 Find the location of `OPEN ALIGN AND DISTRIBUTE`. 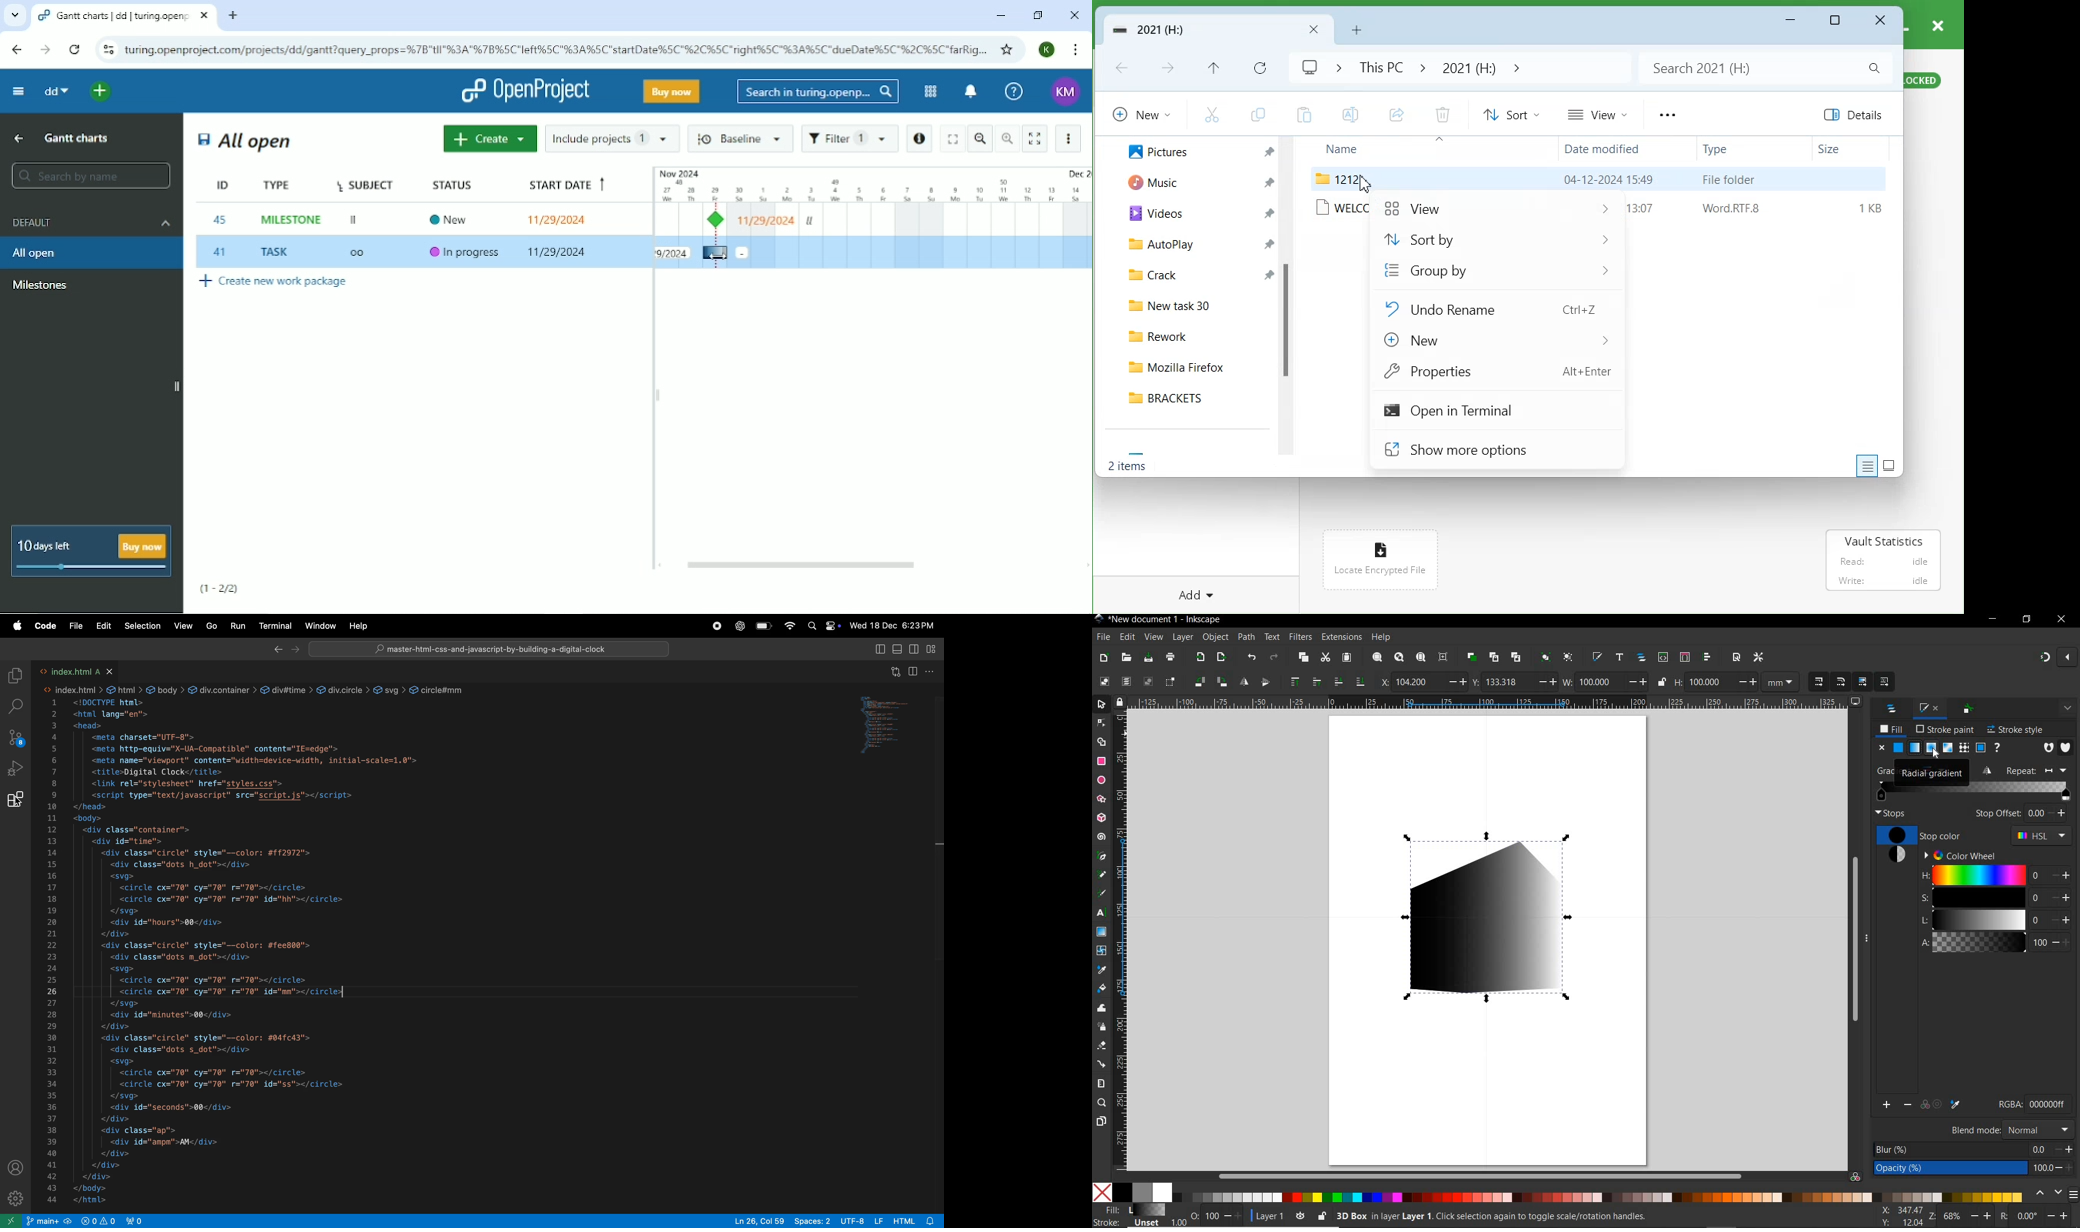

OPEN ALIGN AND DISTRIBUTE is located at coordinates (1707, 658).